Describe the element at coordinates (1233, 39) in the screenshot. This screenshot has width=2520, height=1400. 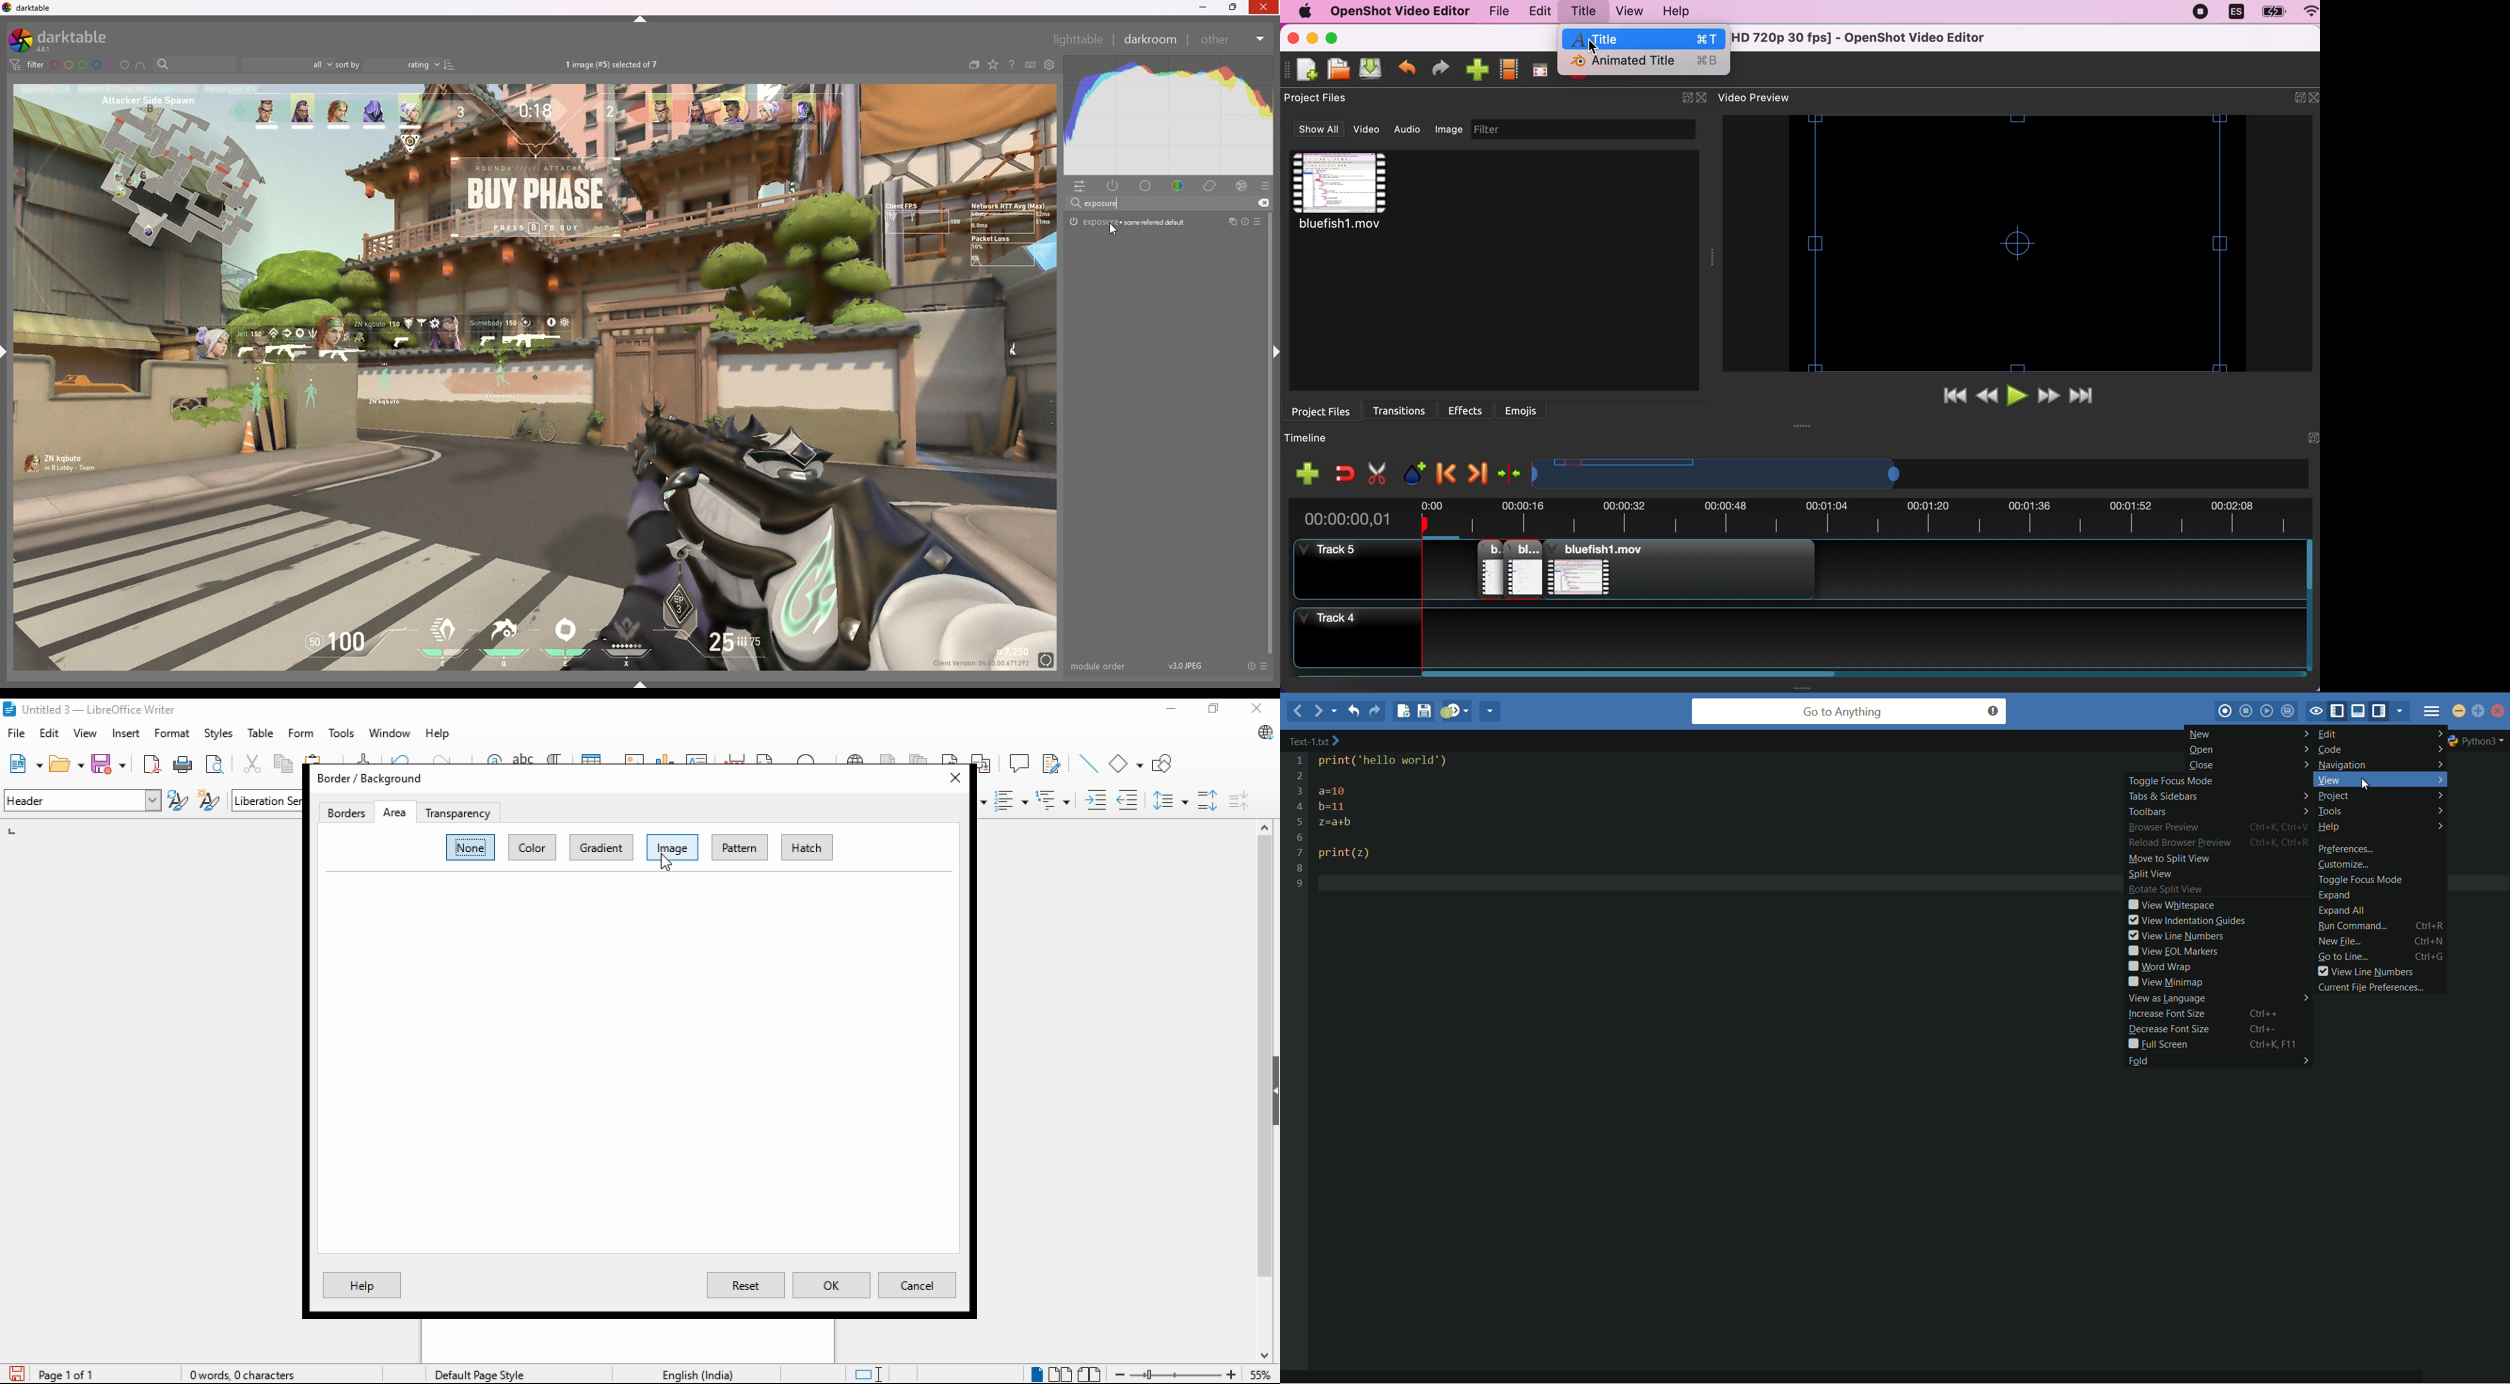
I see `other` at that location.